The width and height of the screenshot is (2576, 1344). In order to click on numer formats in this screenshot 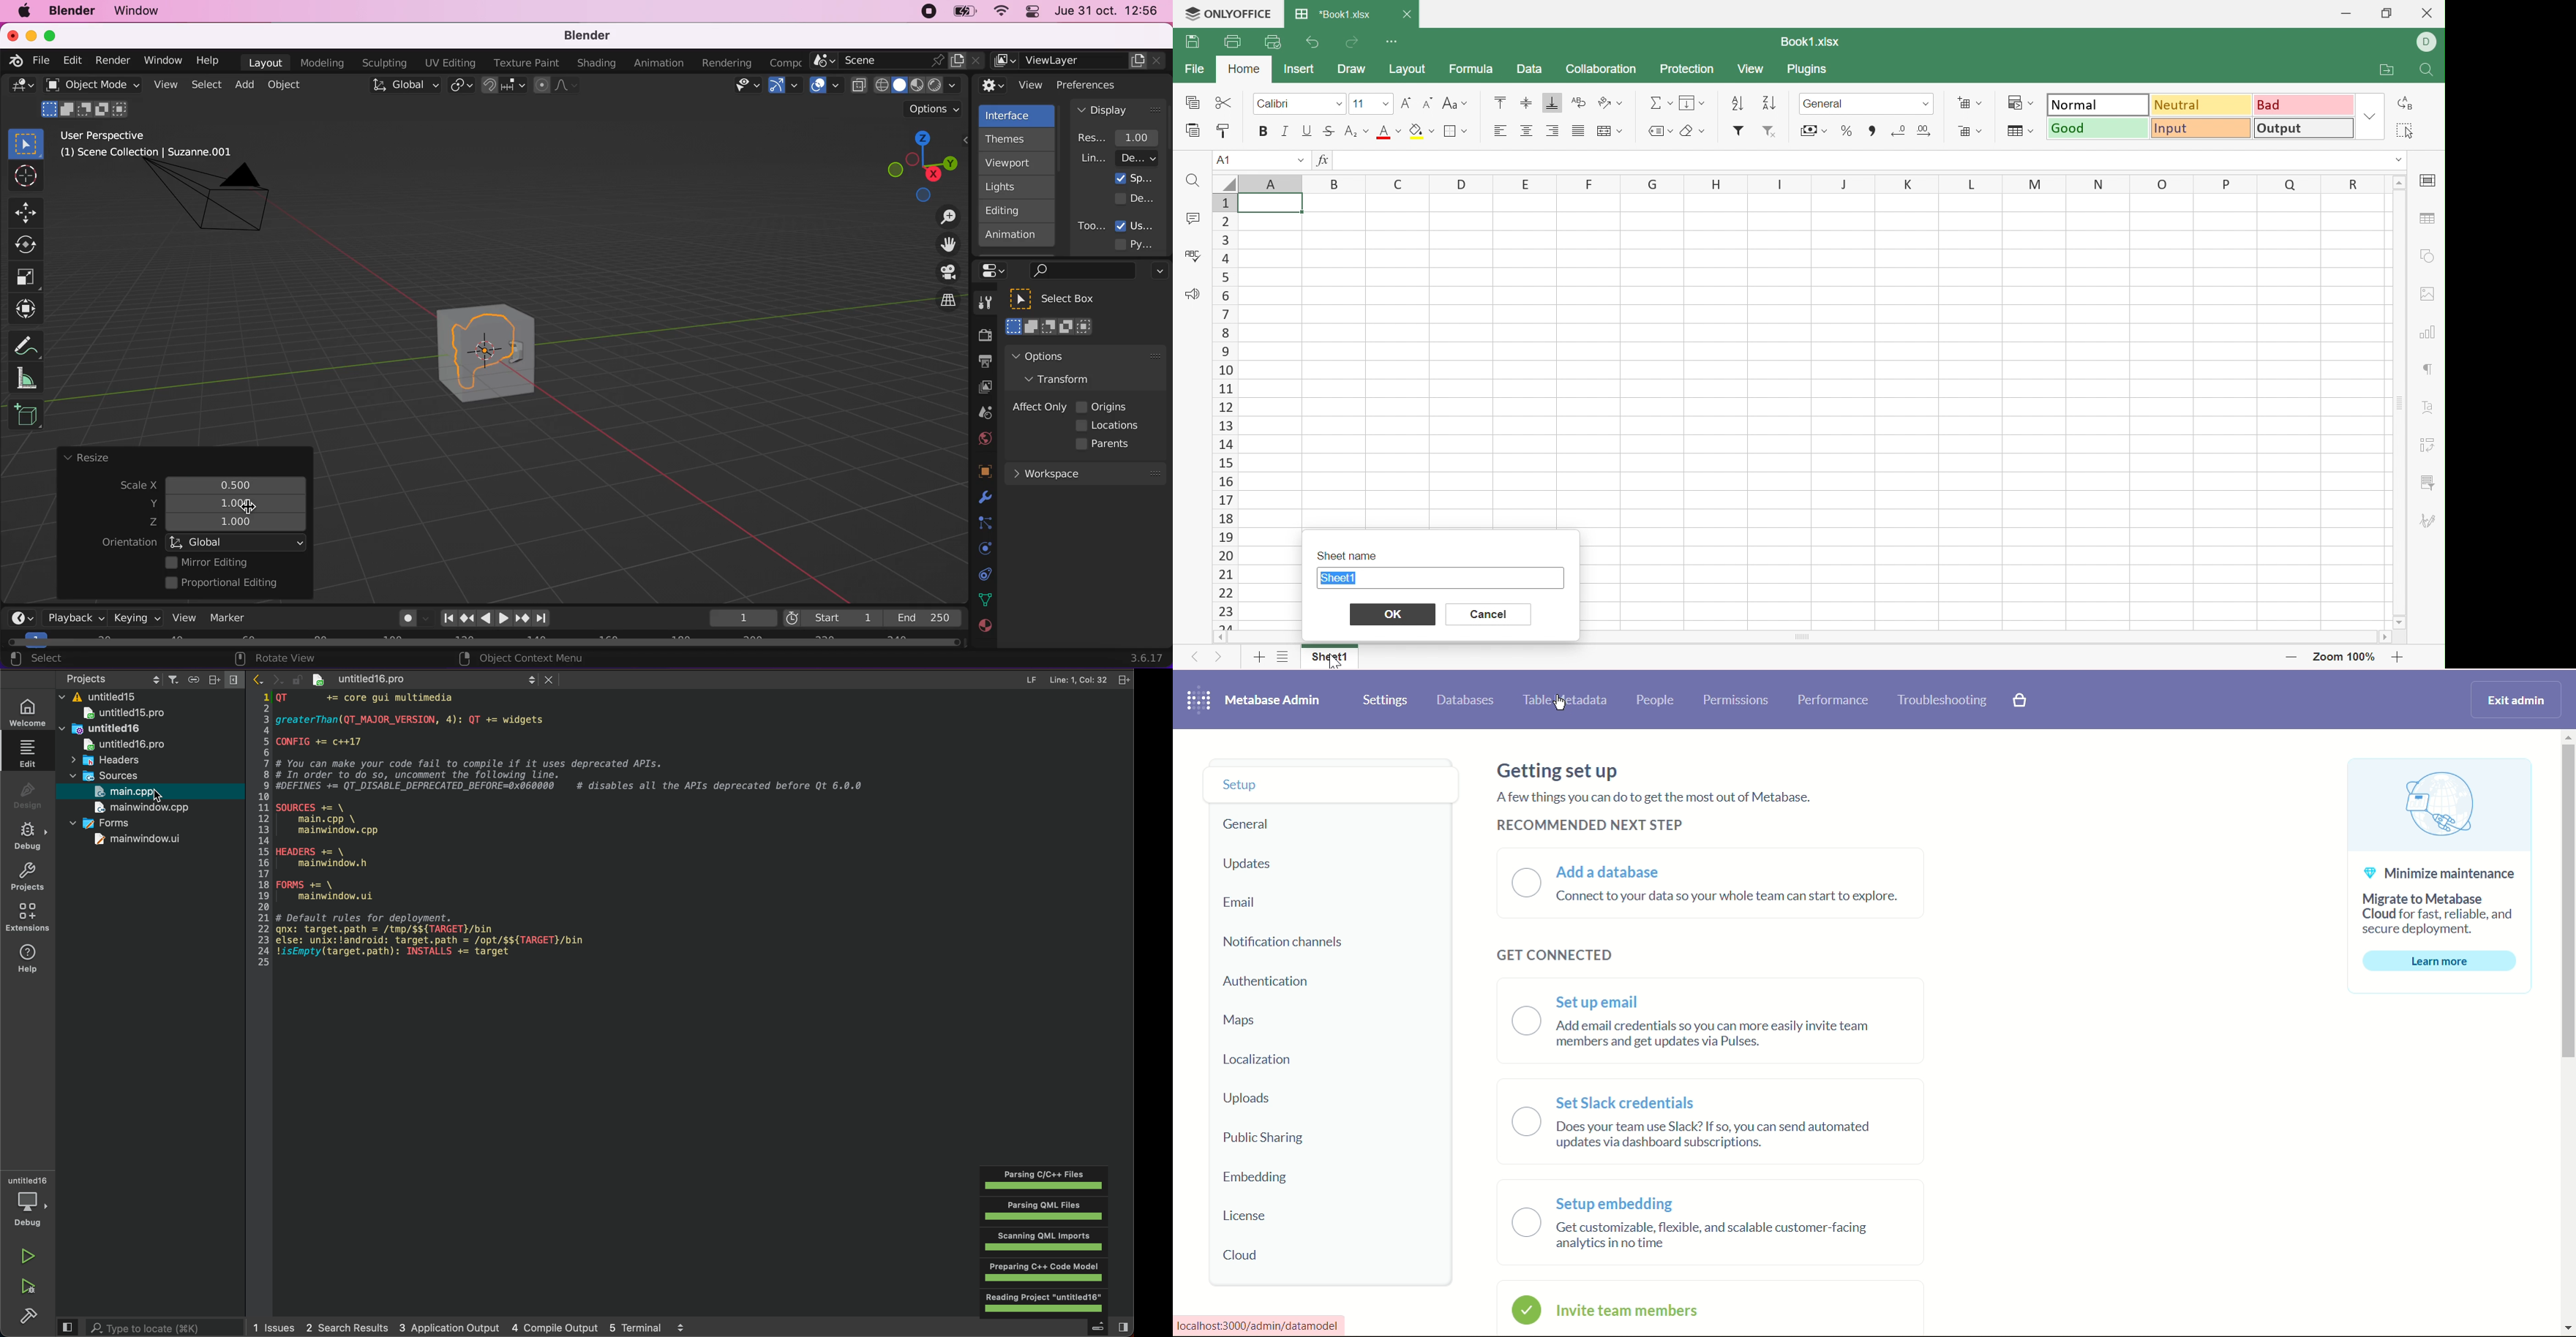, I will do `click(1921, 104)`.